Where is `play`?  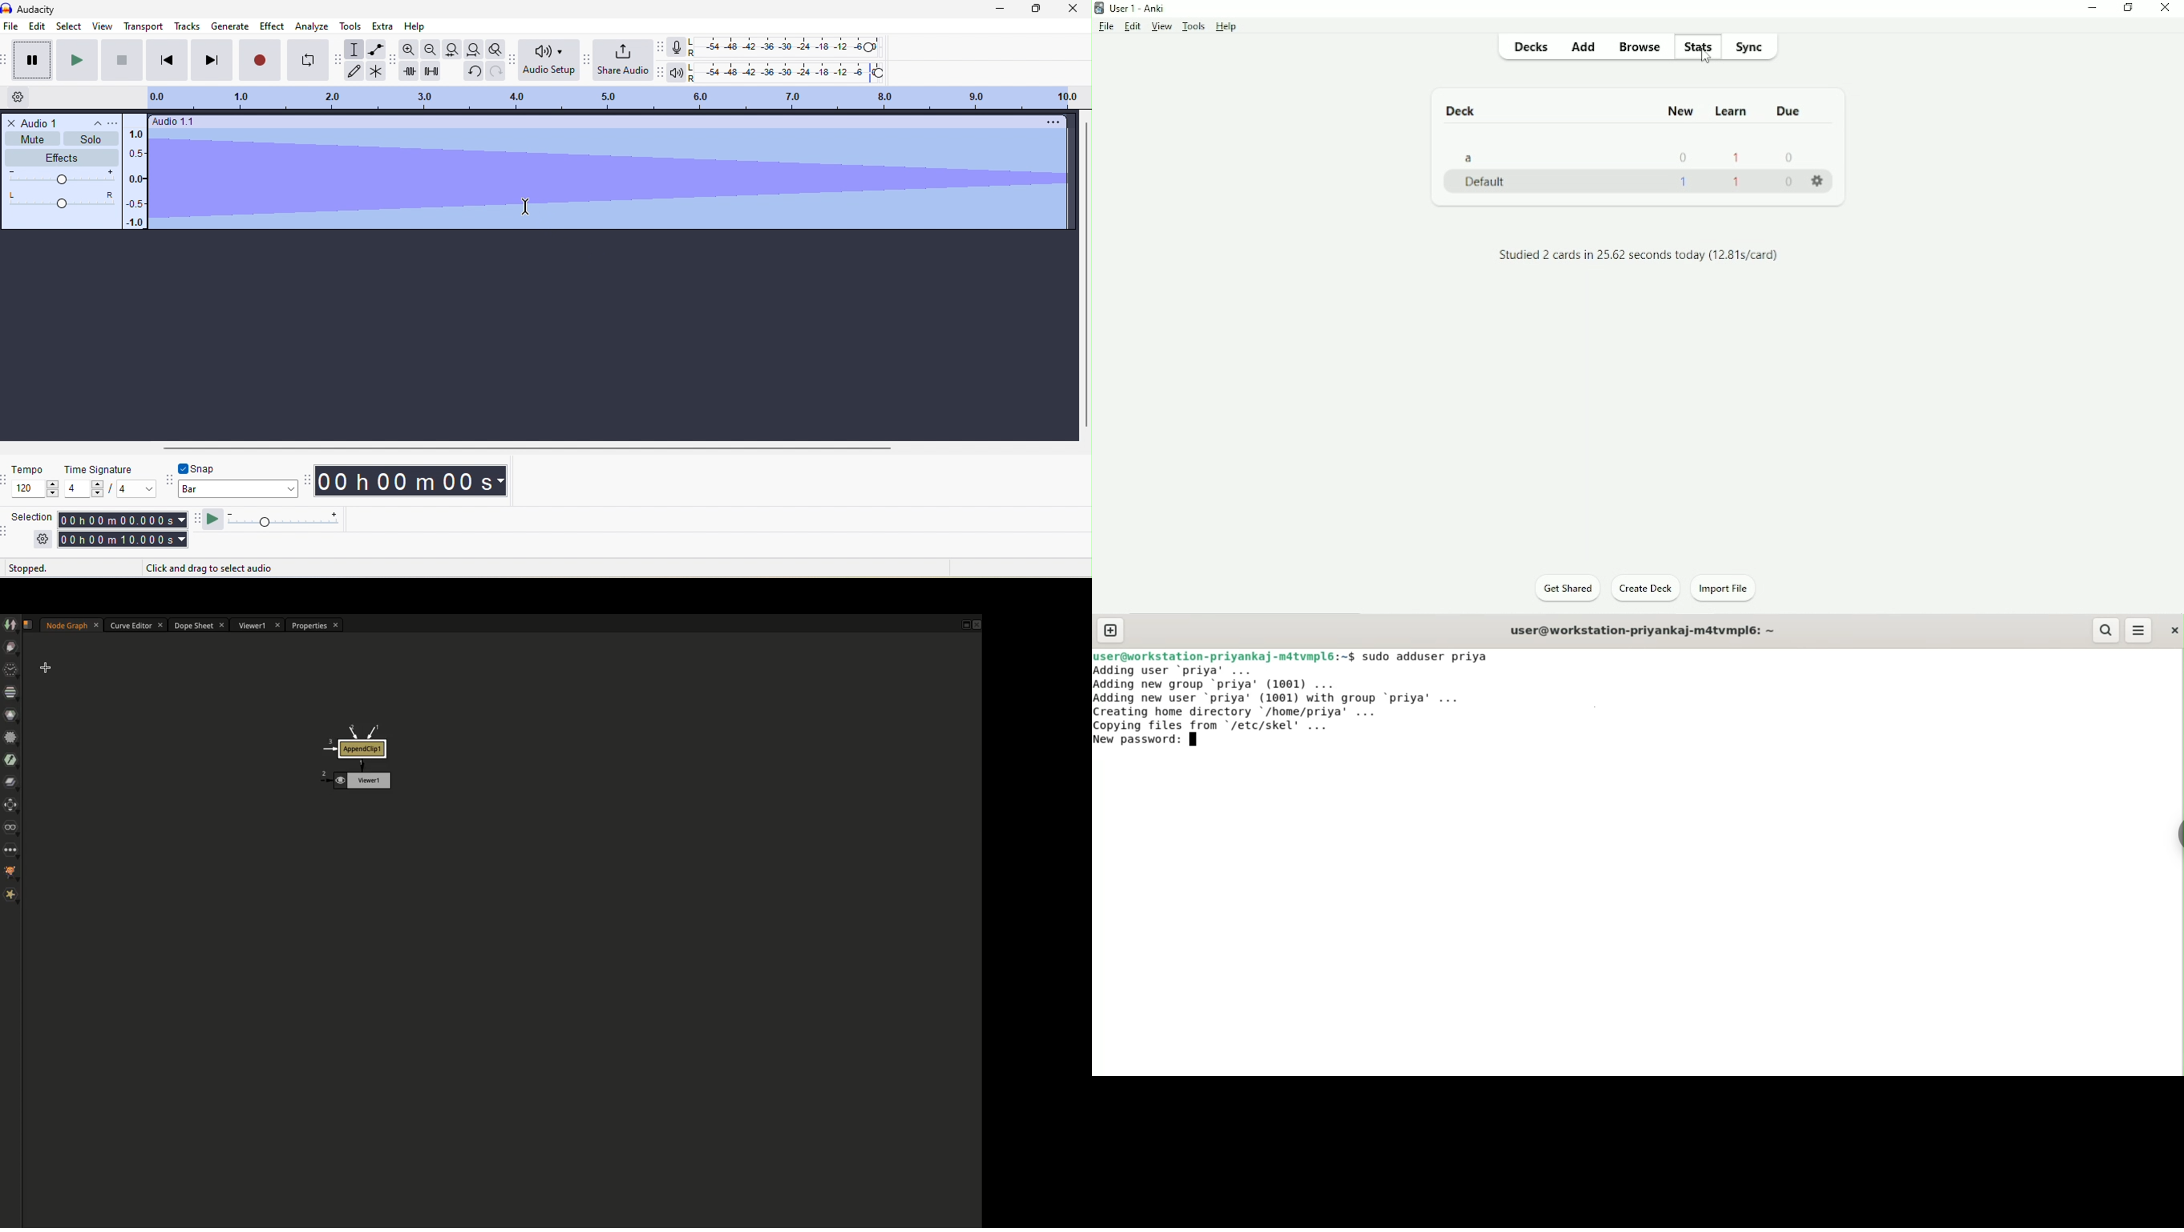 play is located at coordinates (79, 61).